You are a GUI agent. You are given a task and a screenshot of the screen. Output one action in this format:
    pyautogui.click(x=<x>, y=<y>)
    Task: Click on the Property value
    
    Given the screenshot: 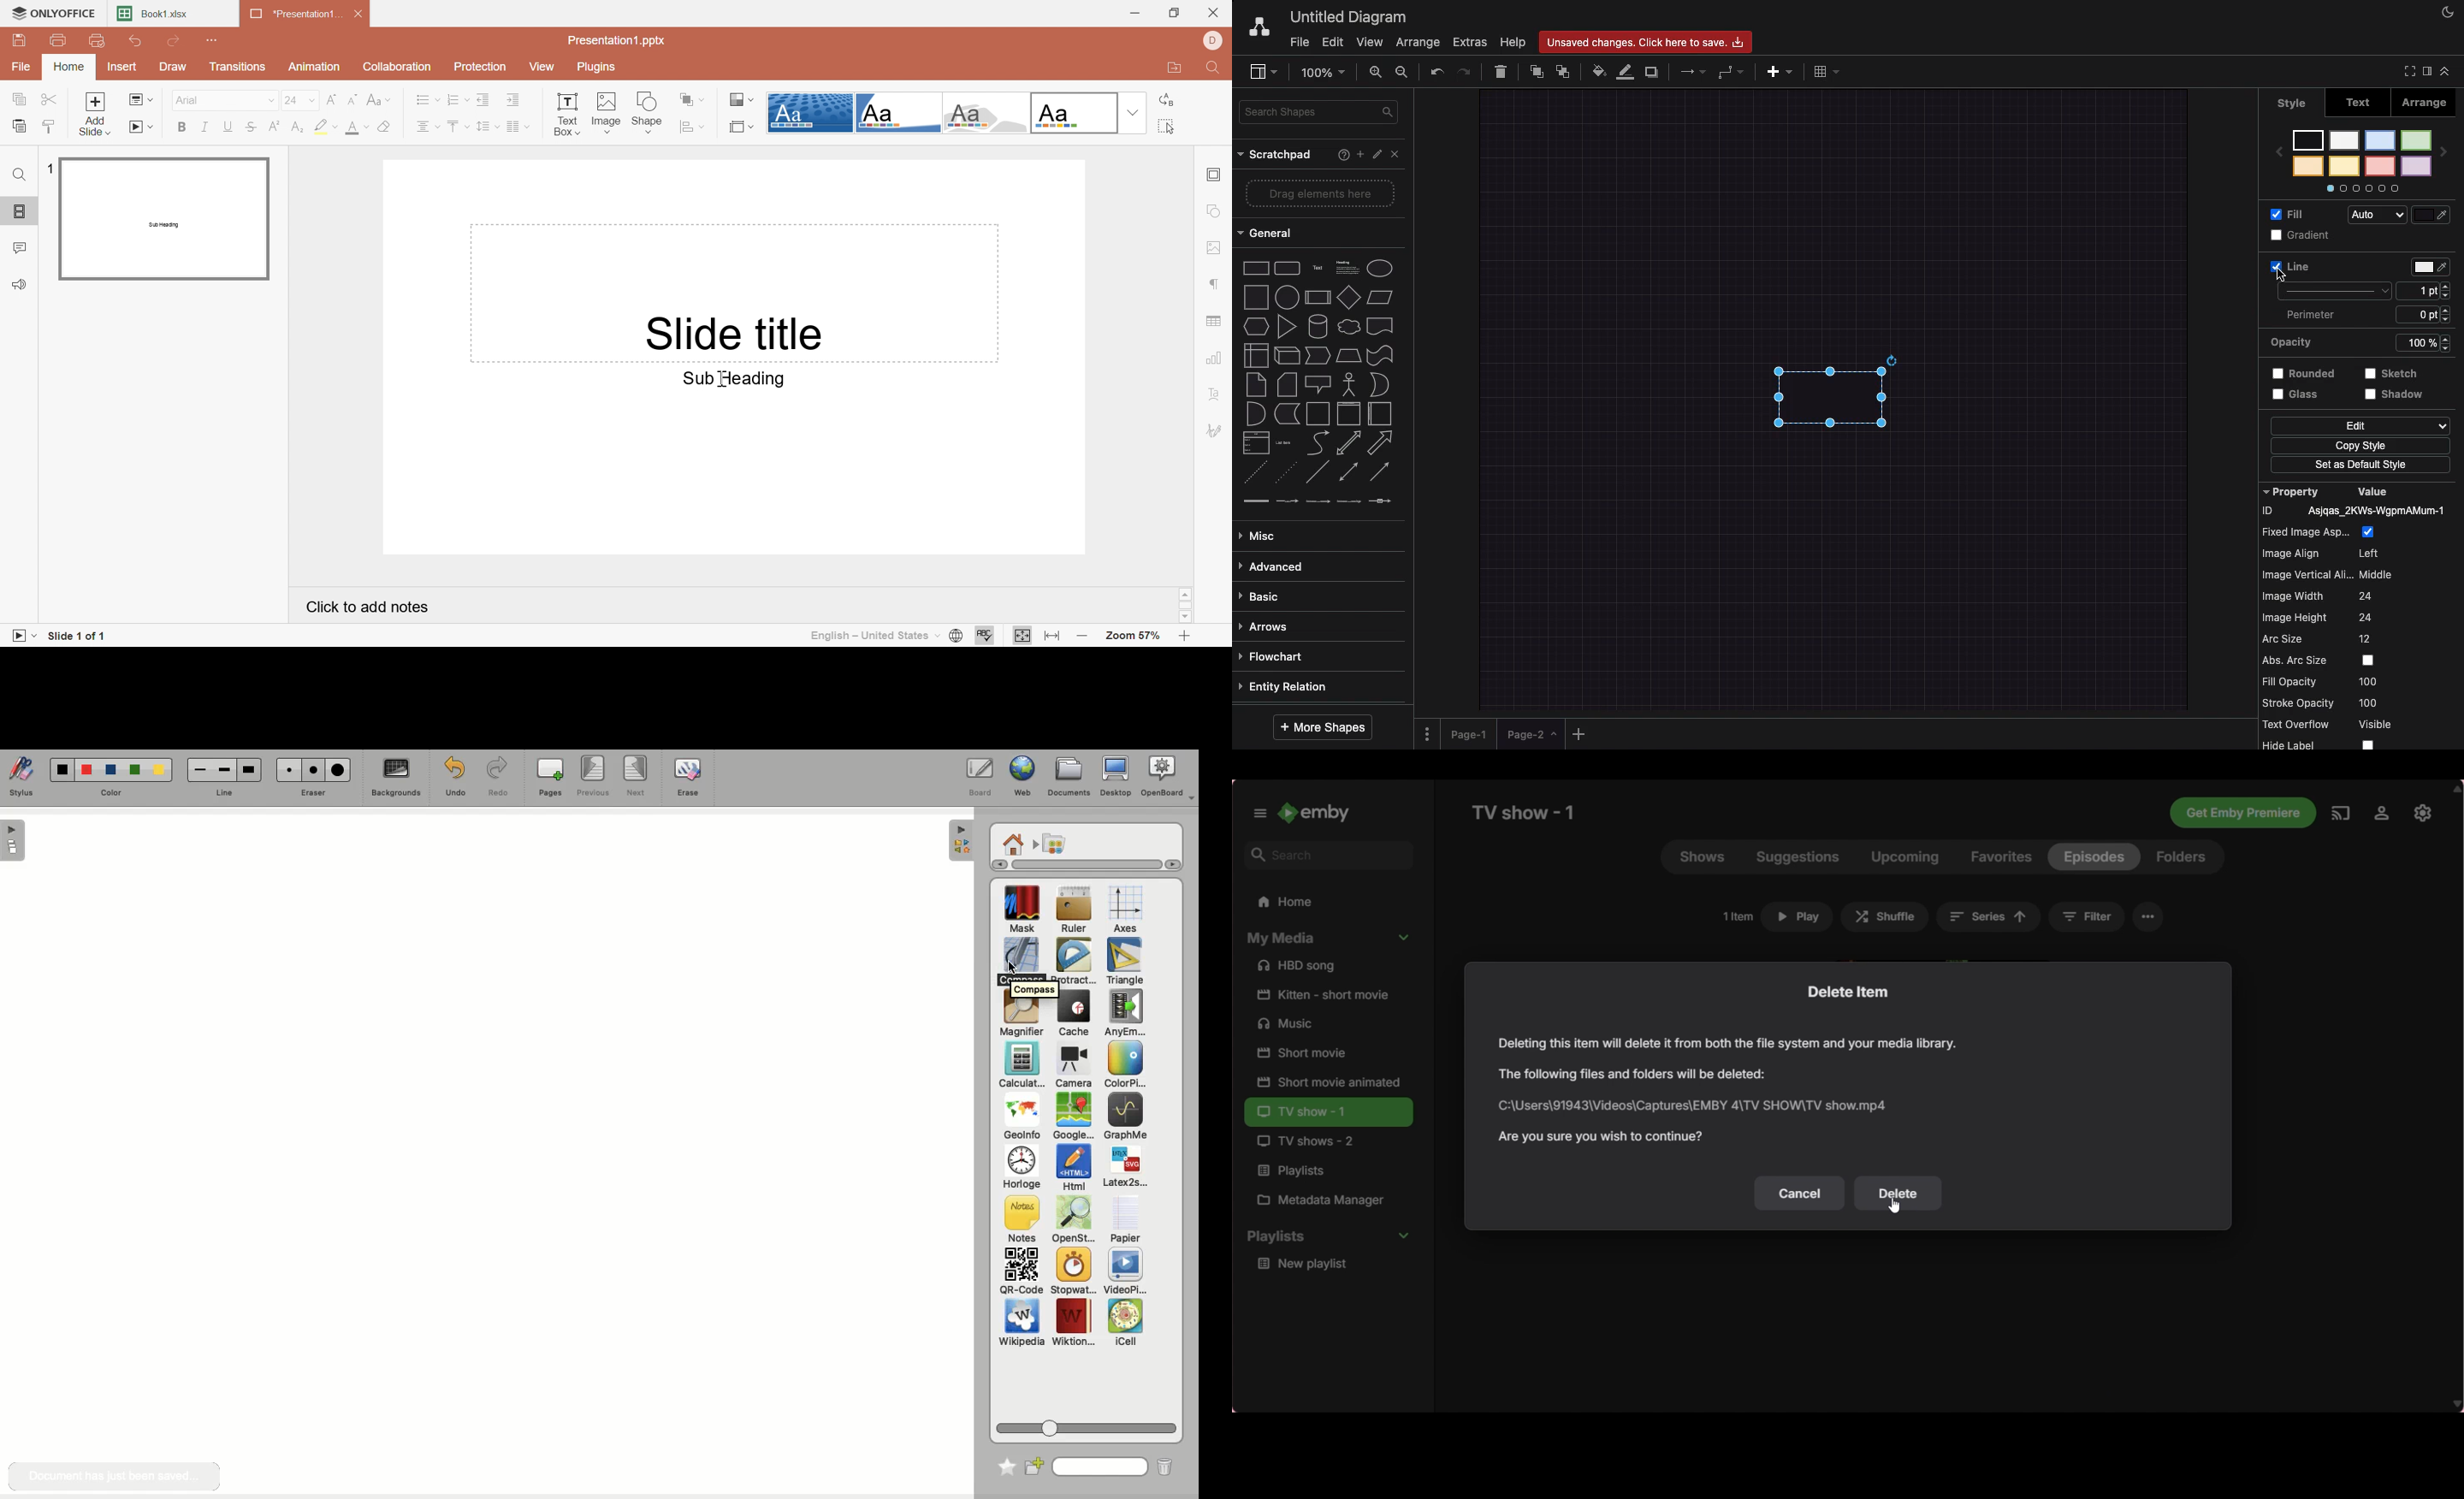 What is the action you would take?
    pyautogui.click(x=2361, y=616)
    